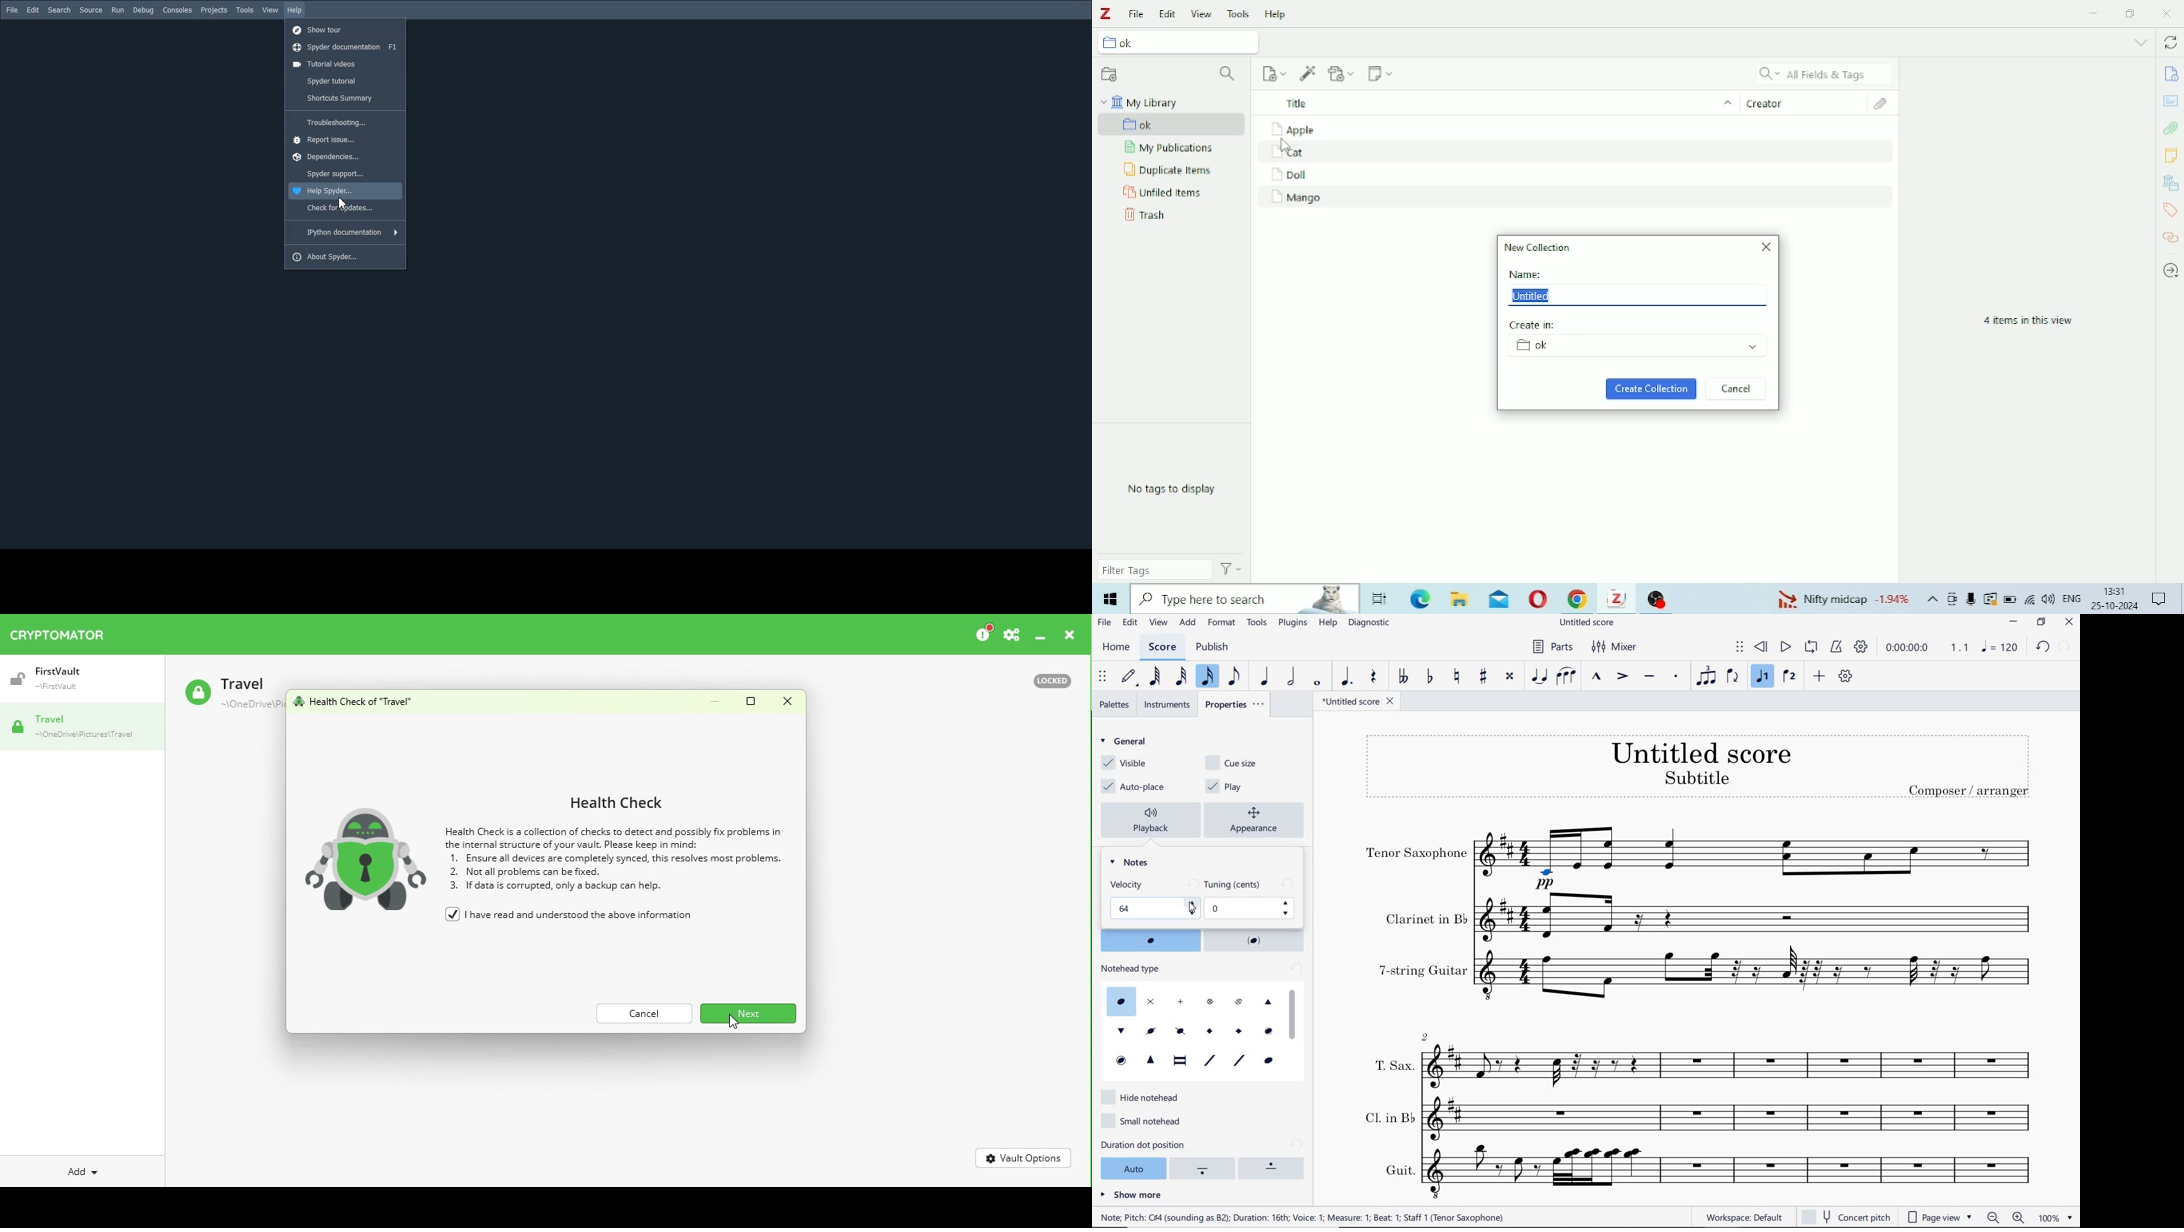 The width and height of the screenshot is (2184, 1232). Describe the element at coordinates (344, 98) in the screenshot. I see `Shortcuts summary` at that location.